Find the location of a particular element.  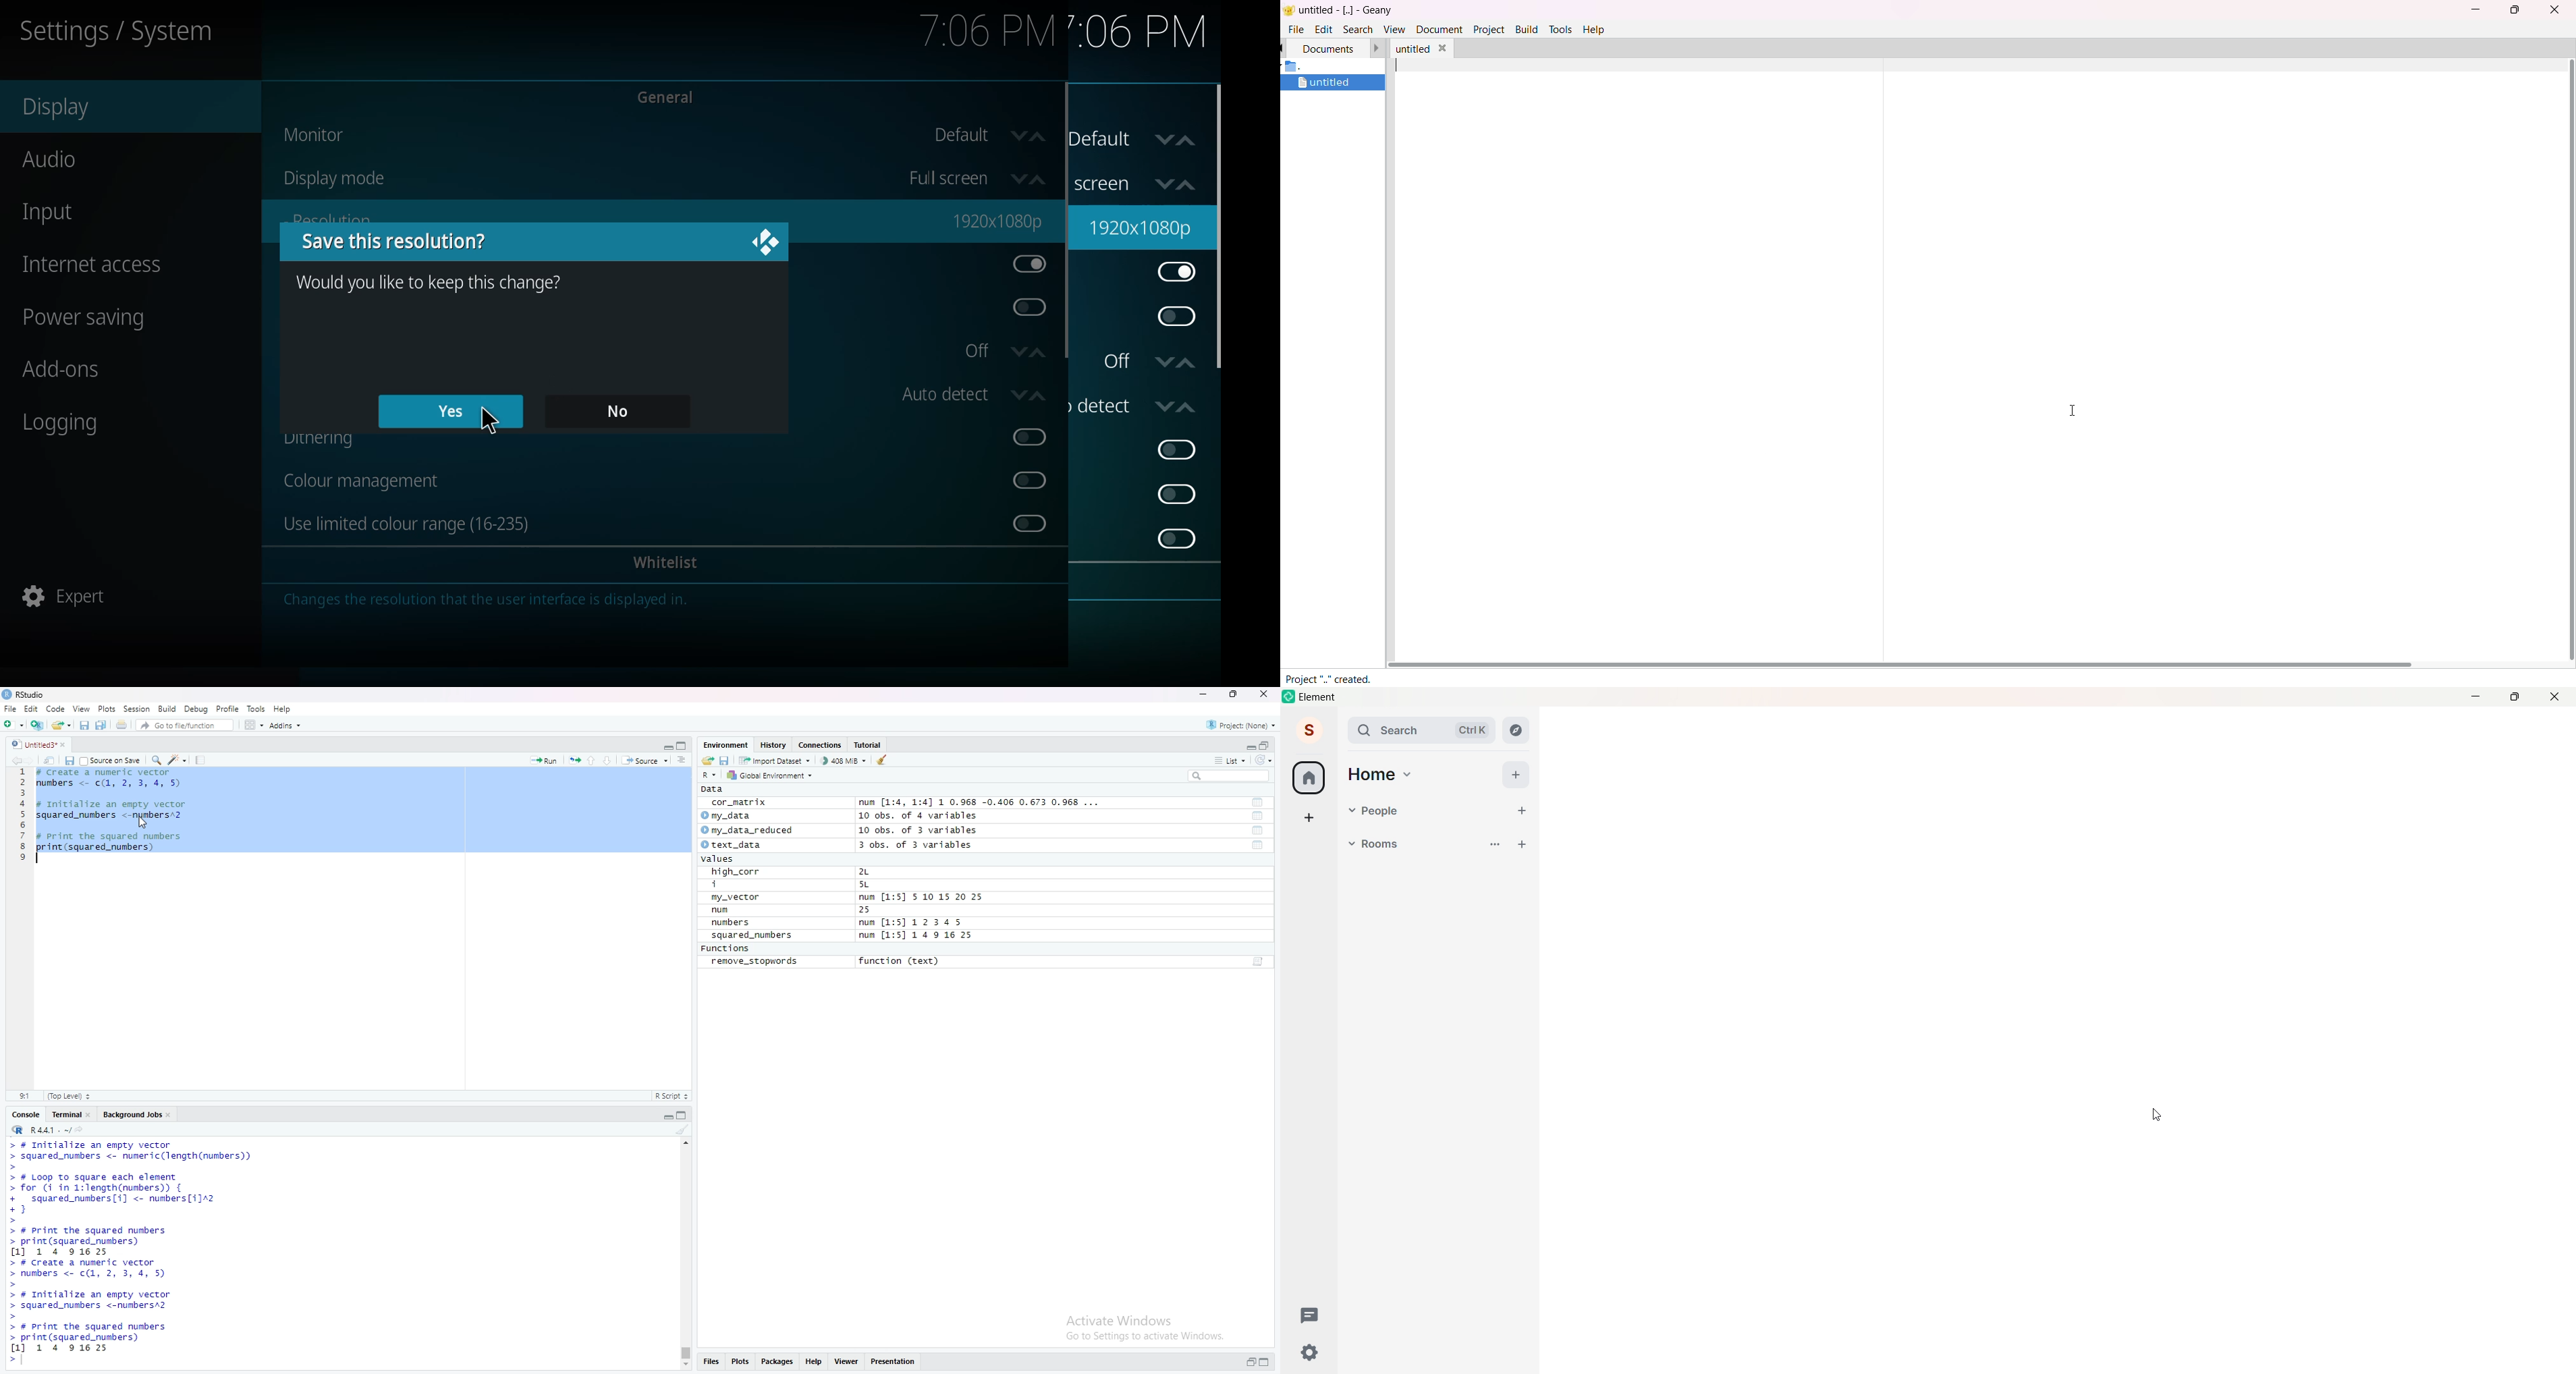

Activate Windows
Go to Settings to activate Windows. is located at coordinates (1147, 1325).